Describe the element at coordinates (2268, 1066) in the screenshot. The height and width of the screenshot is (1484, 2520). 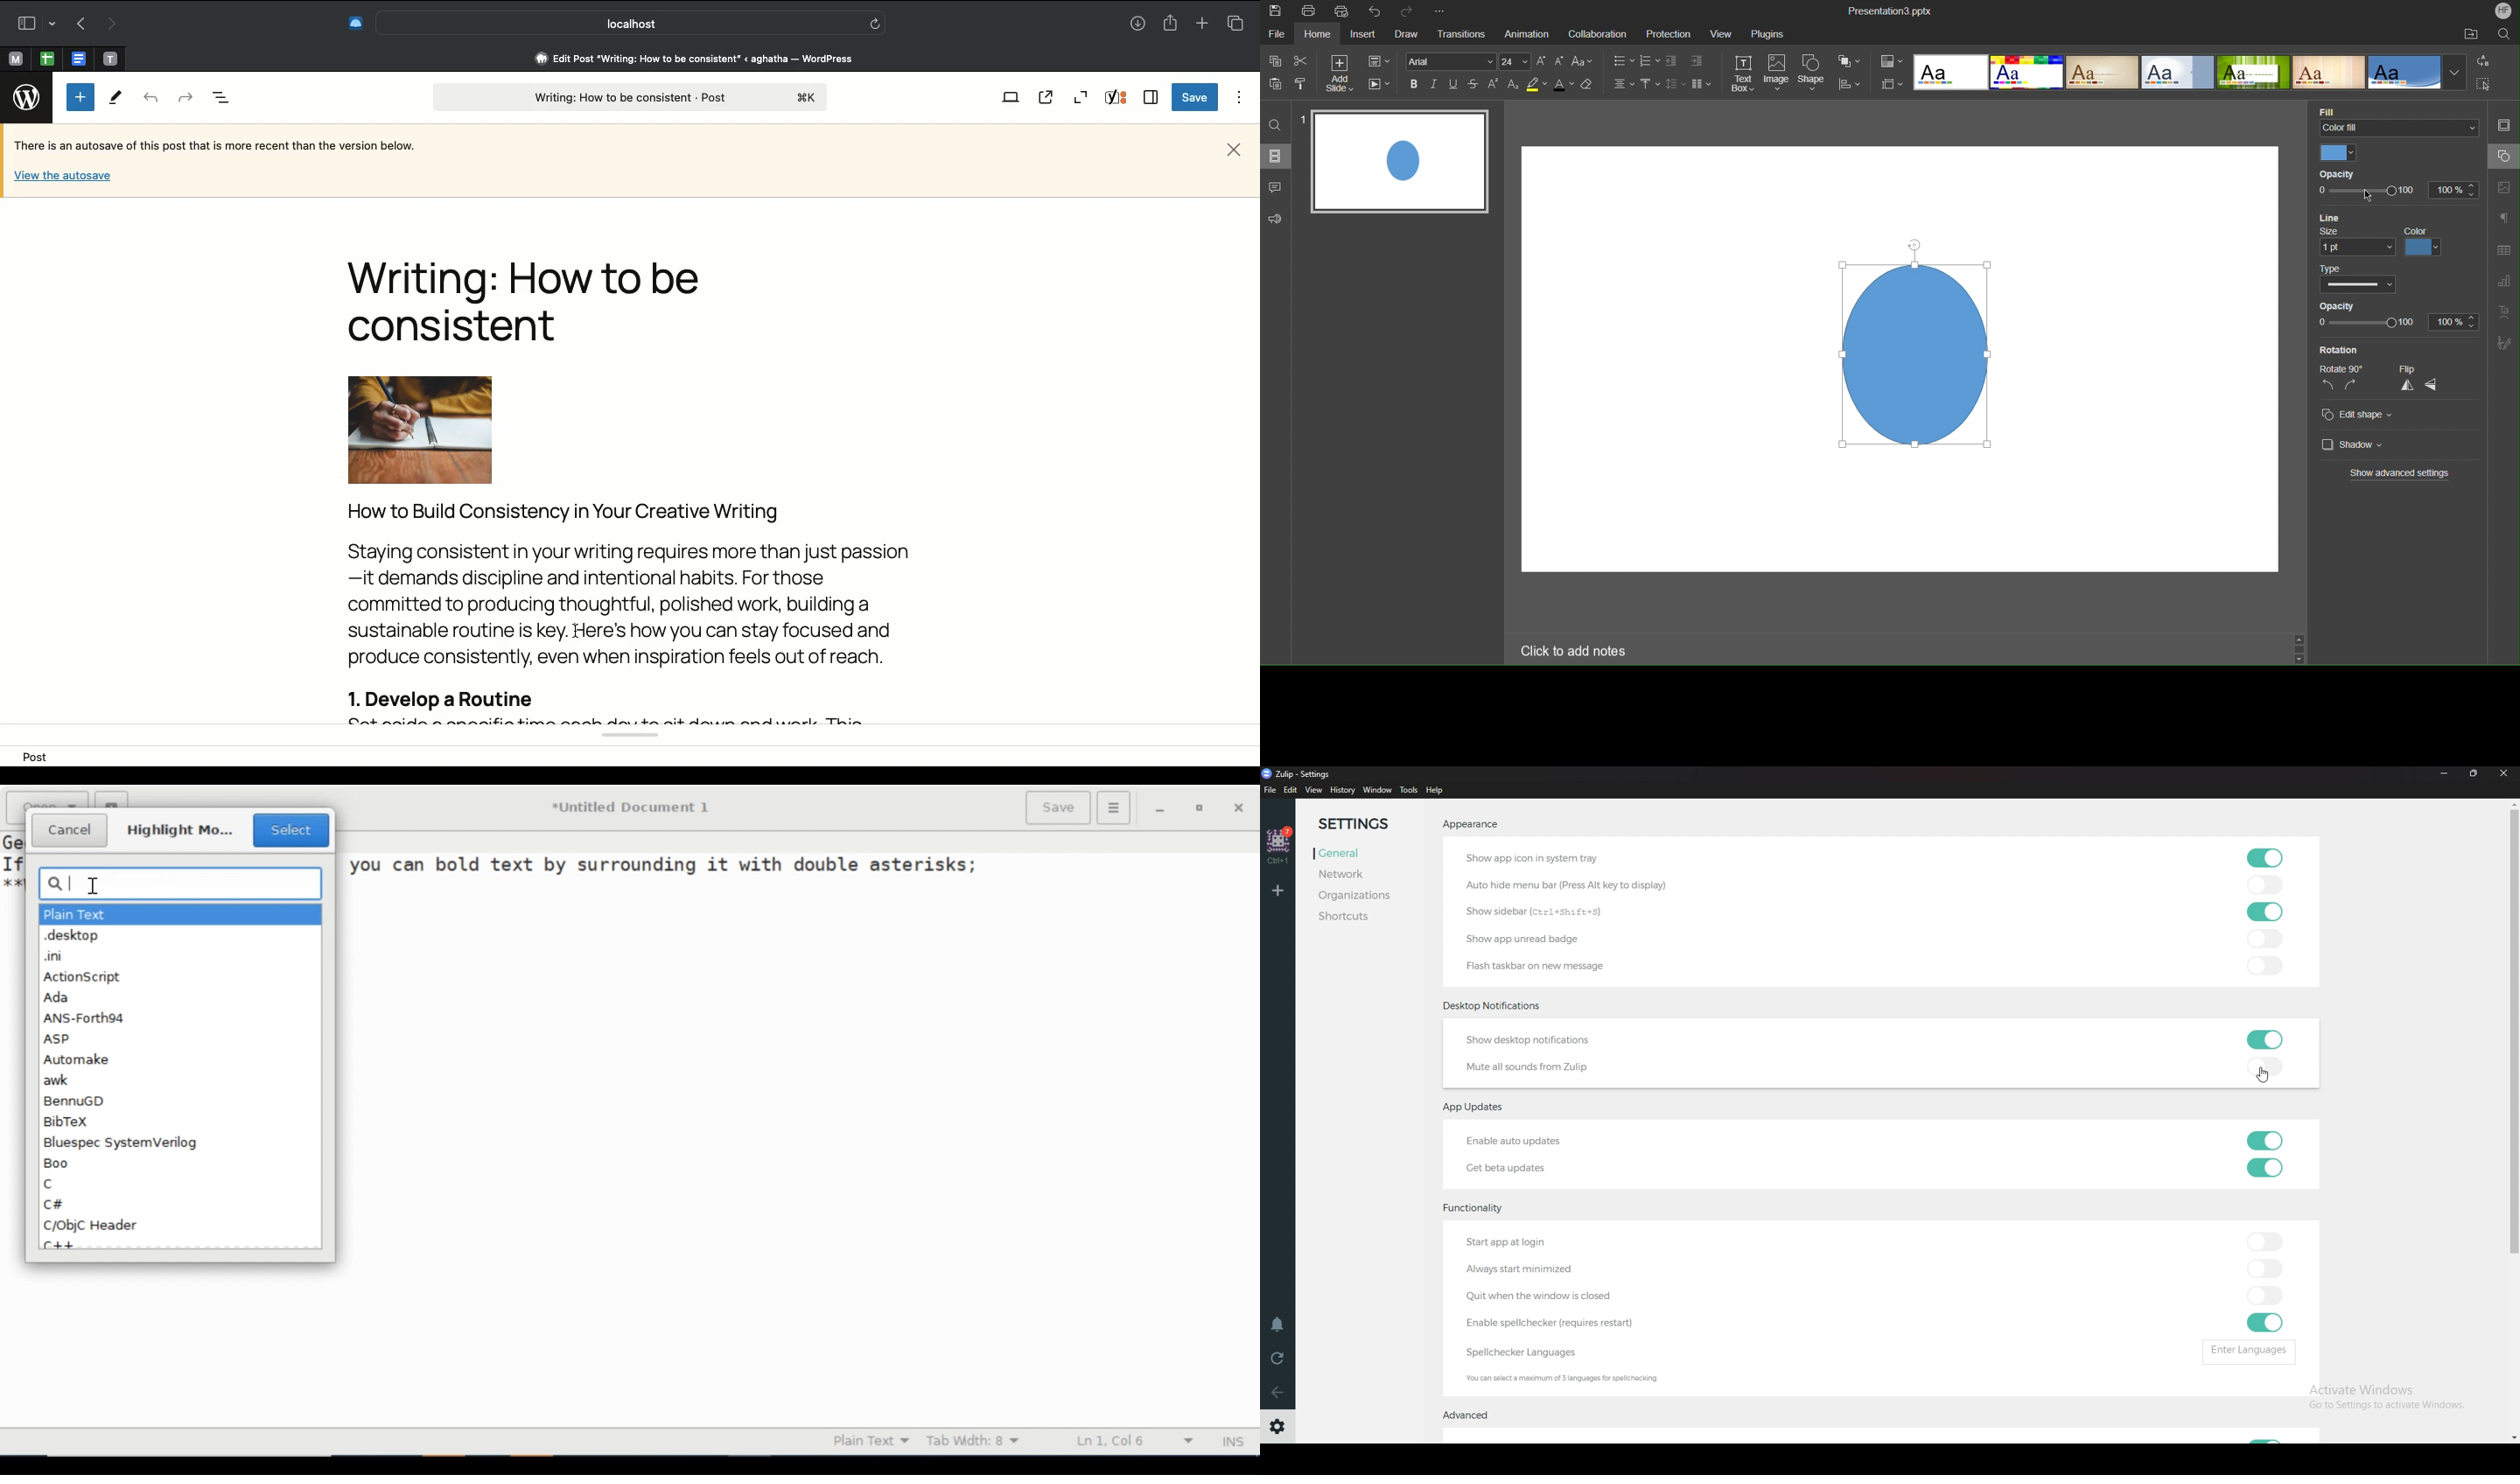
I see `toggle` at that location.